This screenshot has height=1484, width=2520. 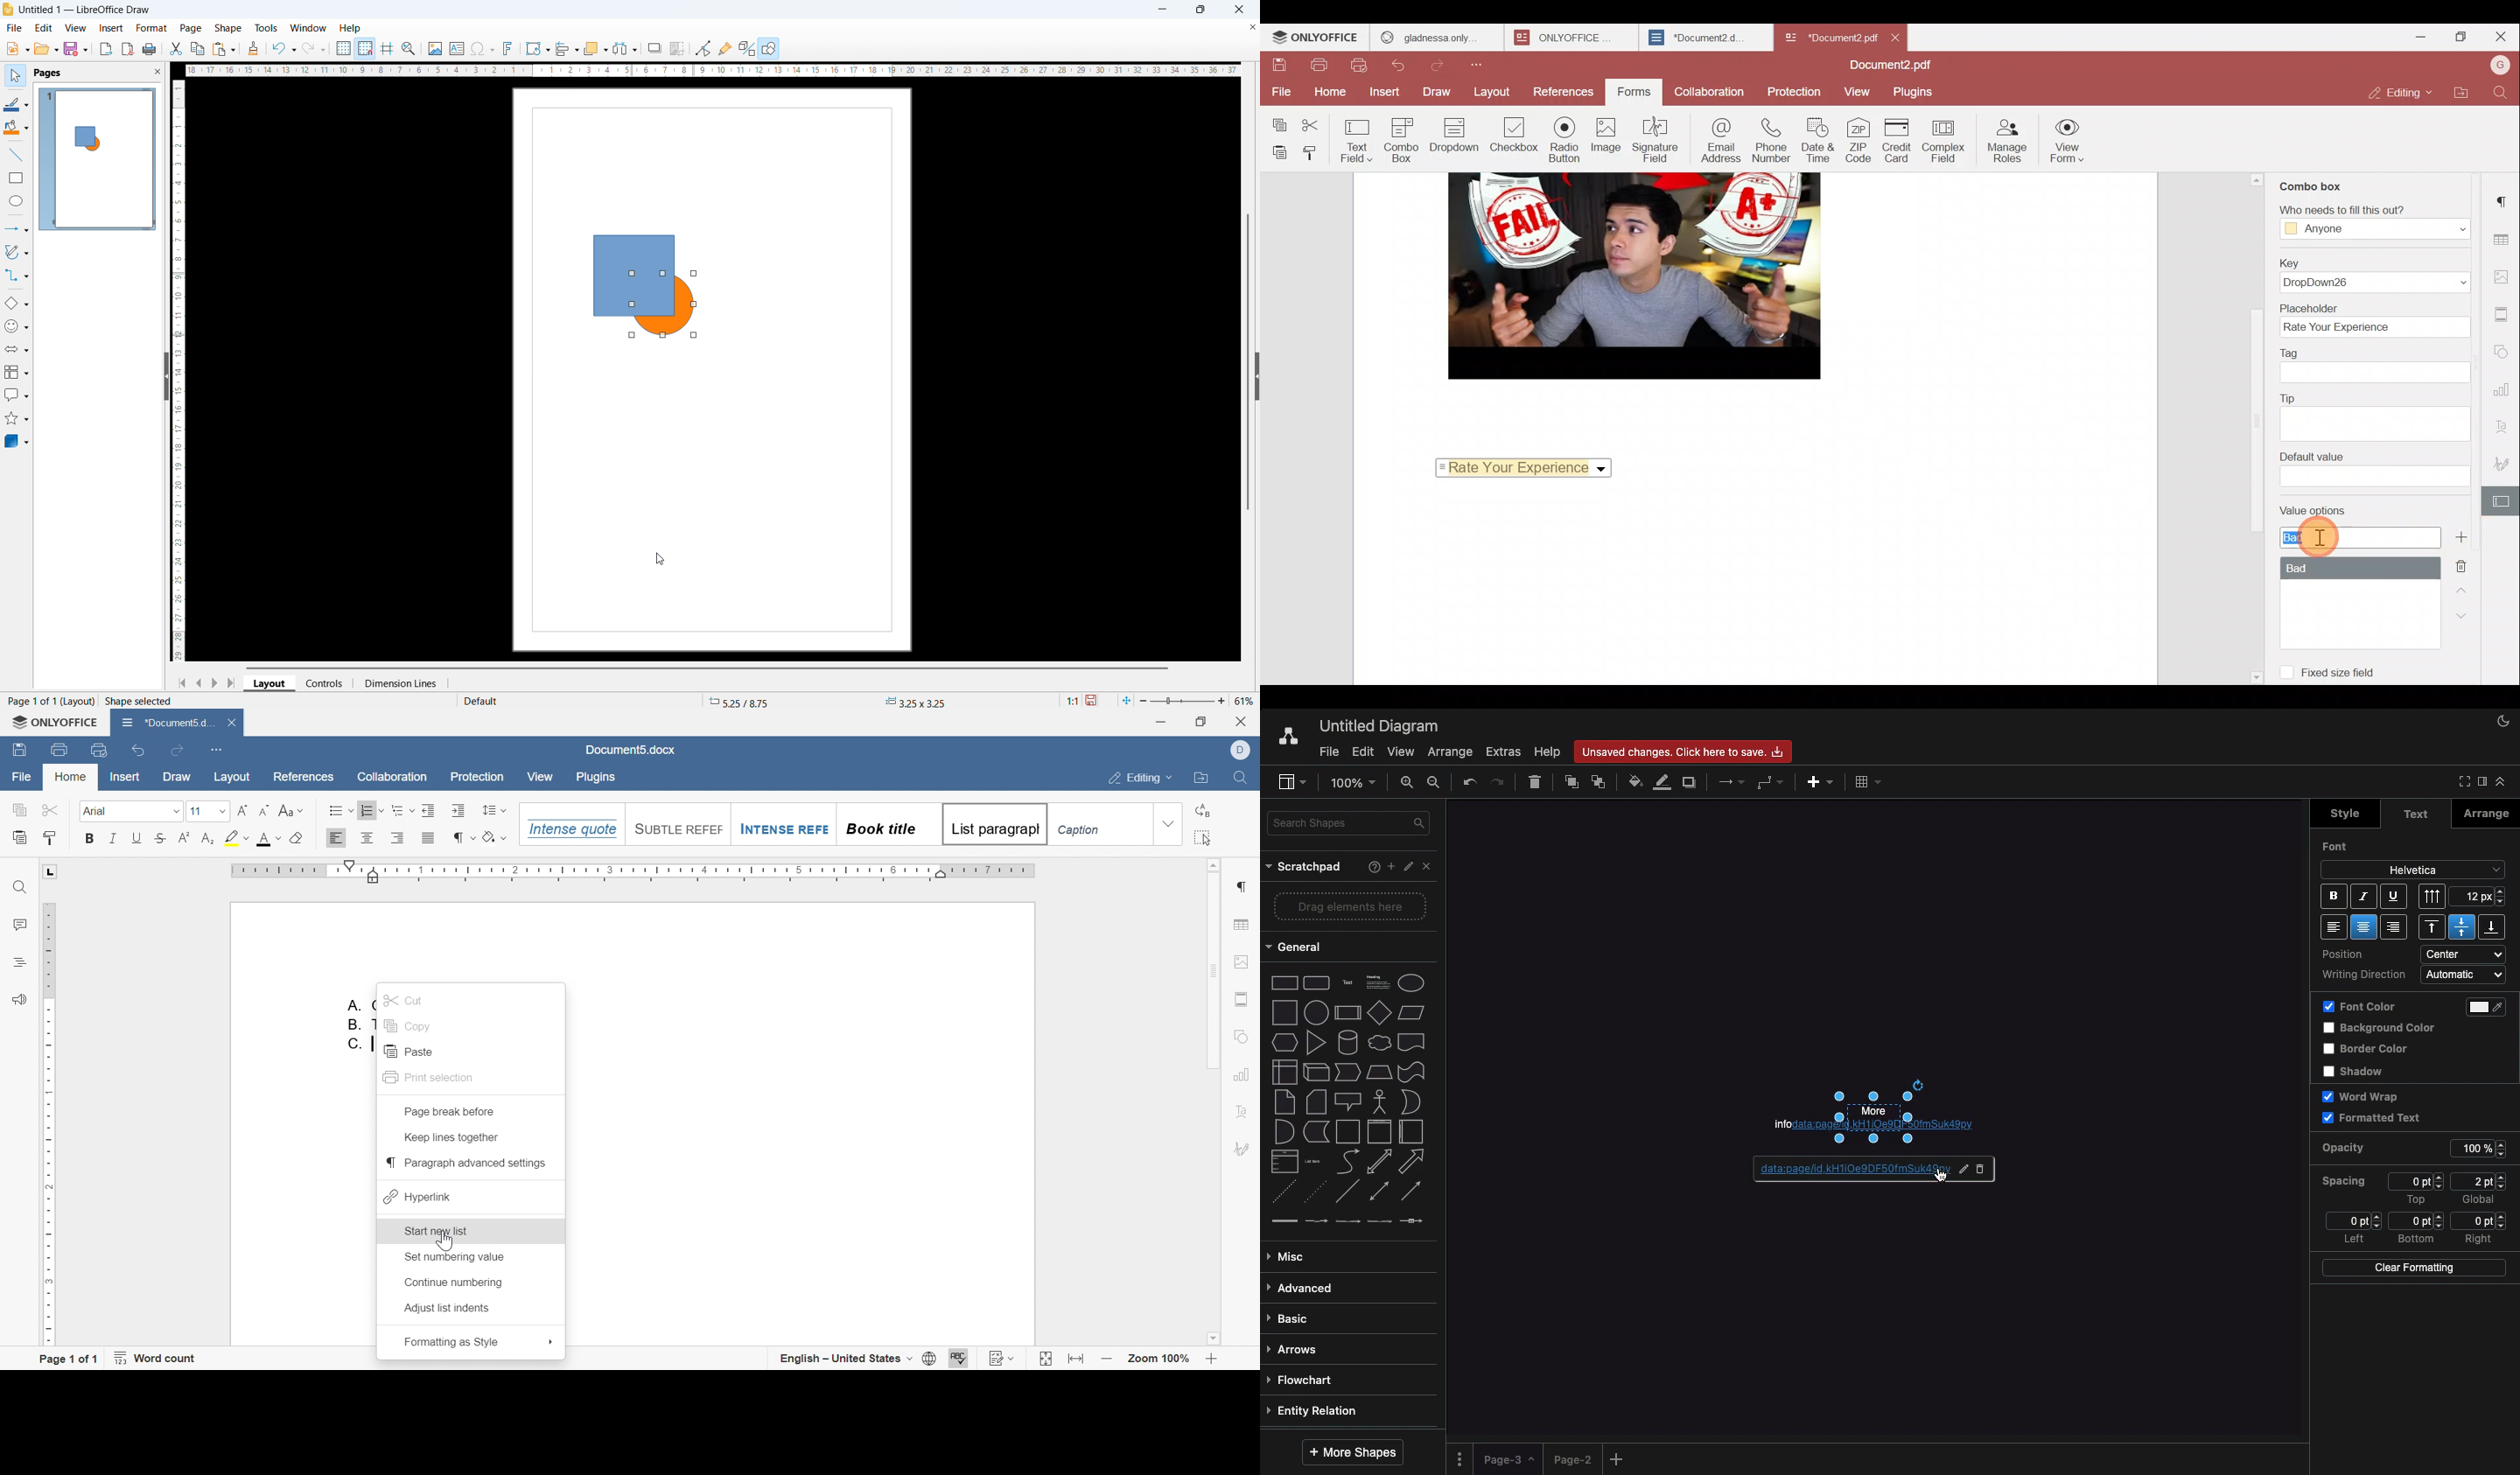 What do you see at coordinates (55, 722) in the screenshot?
I see `onlyoffice` at bounding box center [55, 722].